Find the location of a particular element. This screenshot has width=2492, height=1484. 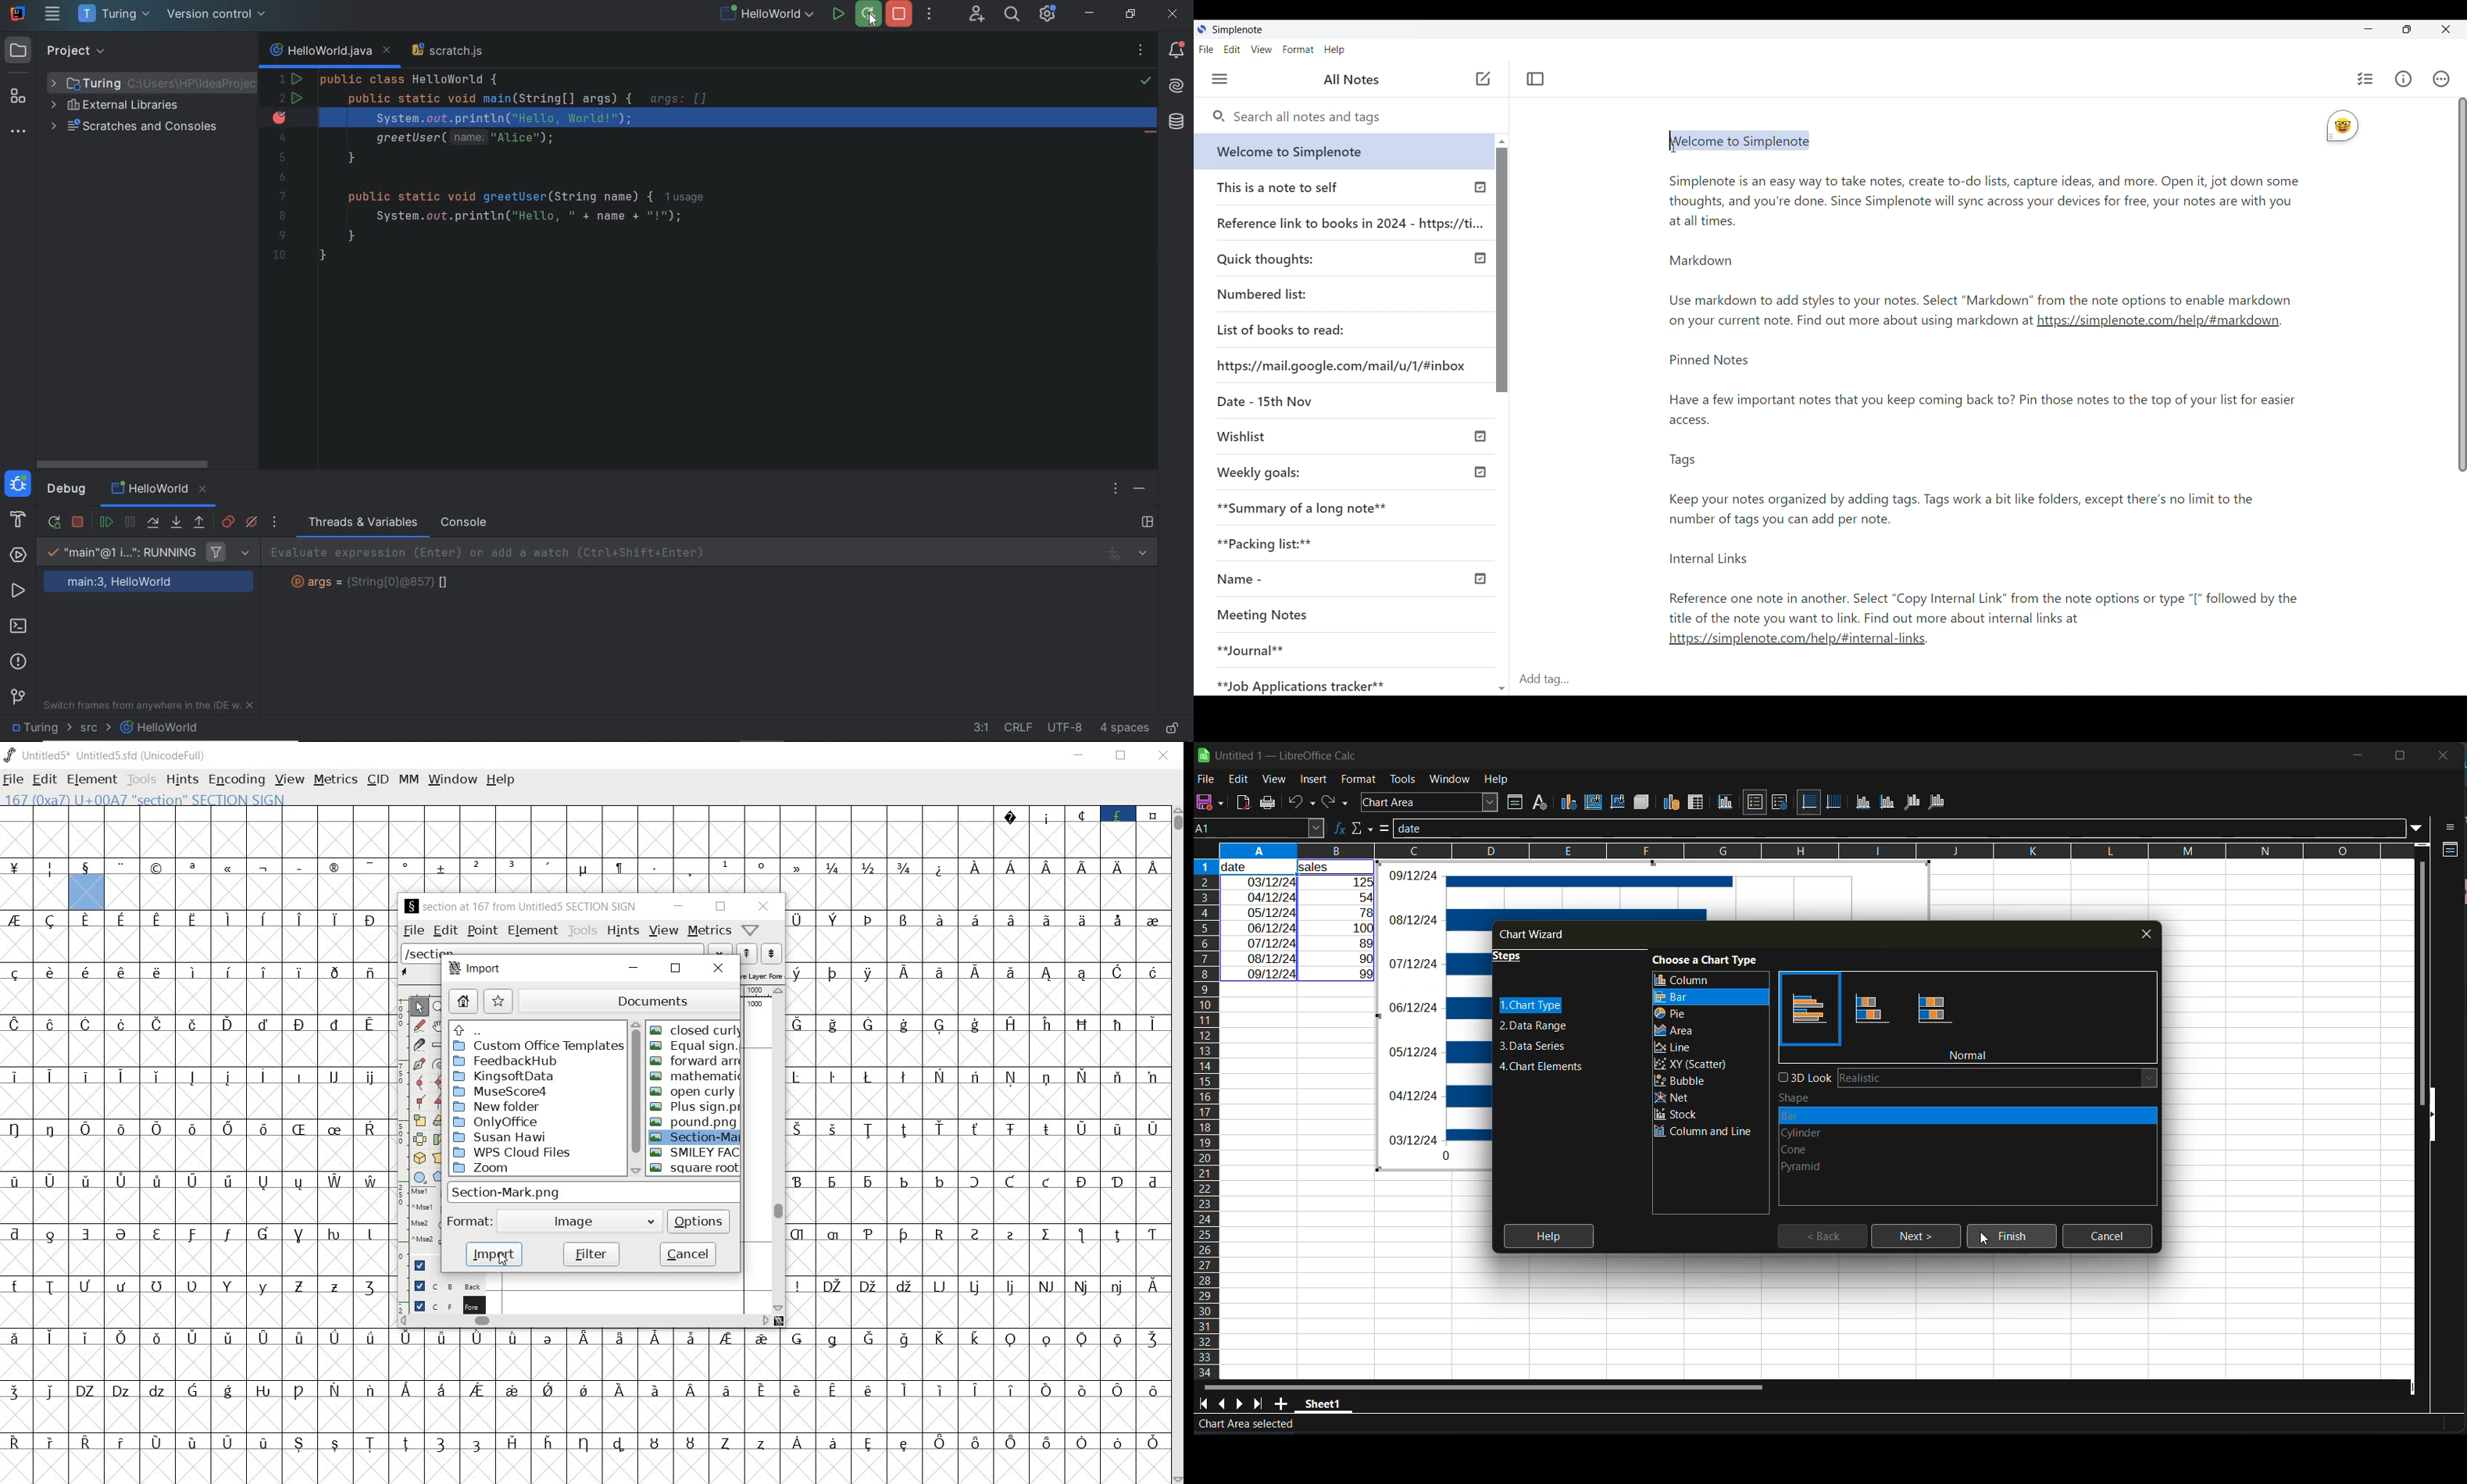

finish is located at coordinates (2009, 1239).